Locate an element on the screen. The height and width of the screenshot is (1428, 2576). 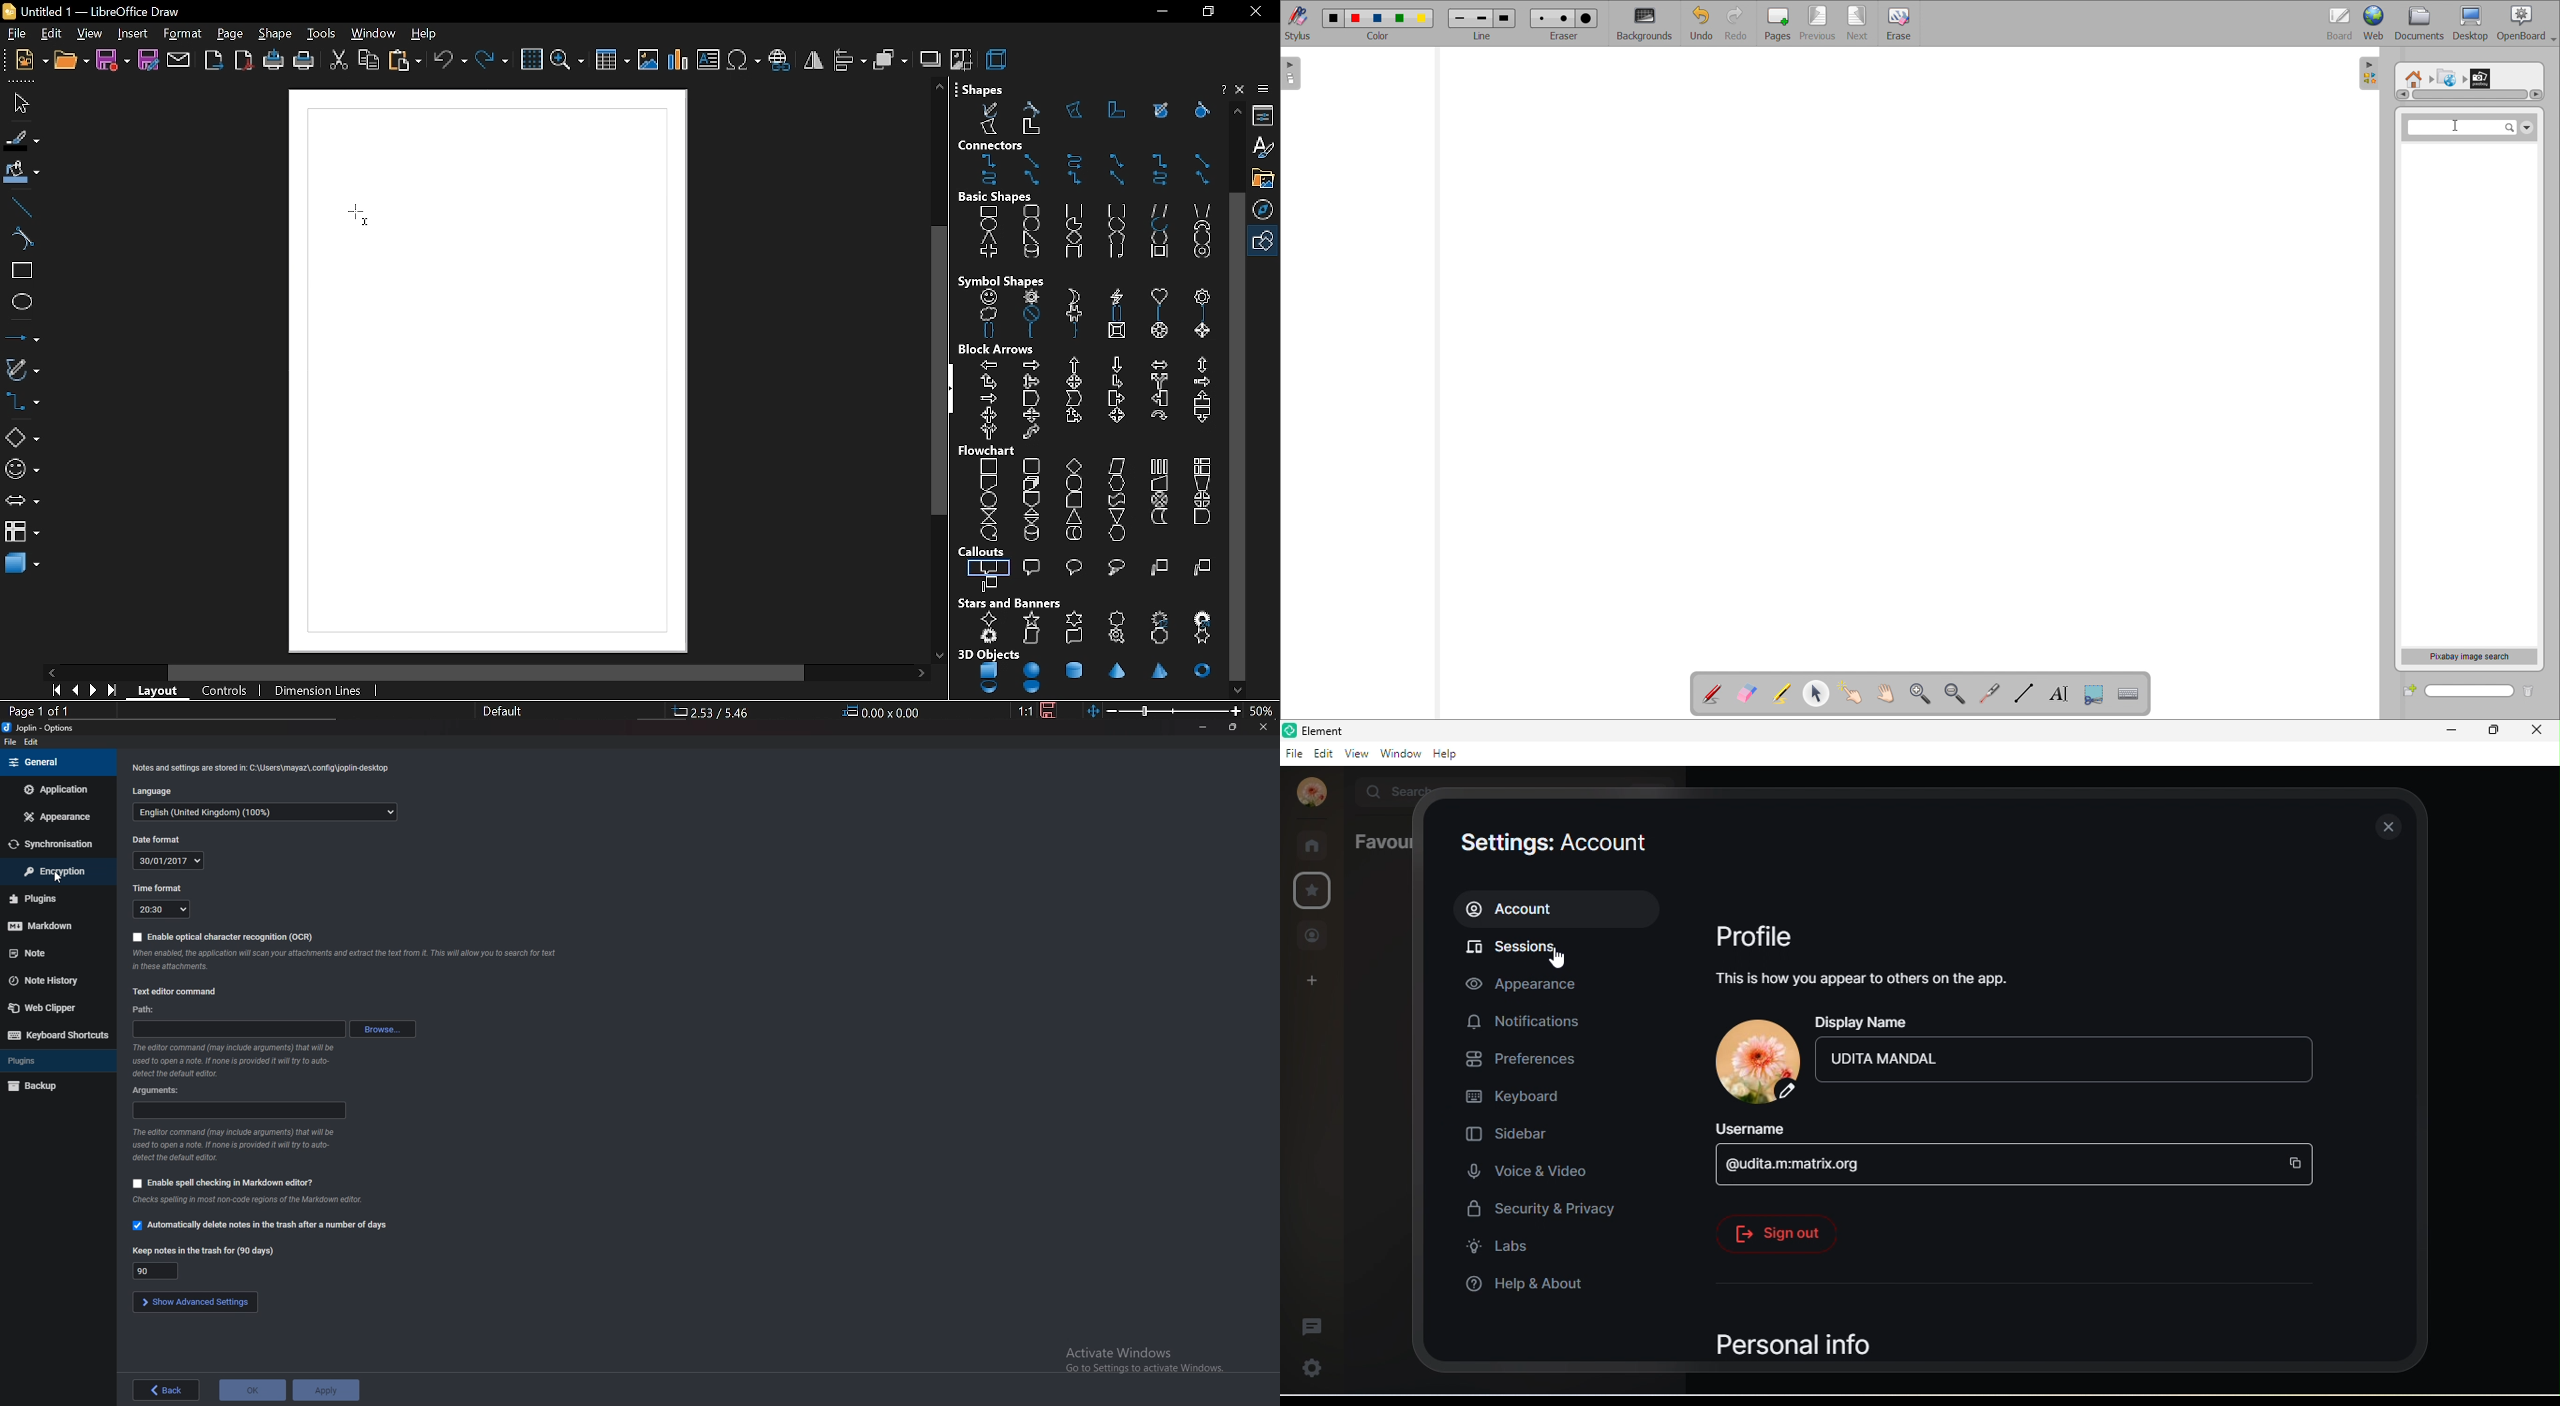
right arrow callout is located at coordinates (1115, 399).